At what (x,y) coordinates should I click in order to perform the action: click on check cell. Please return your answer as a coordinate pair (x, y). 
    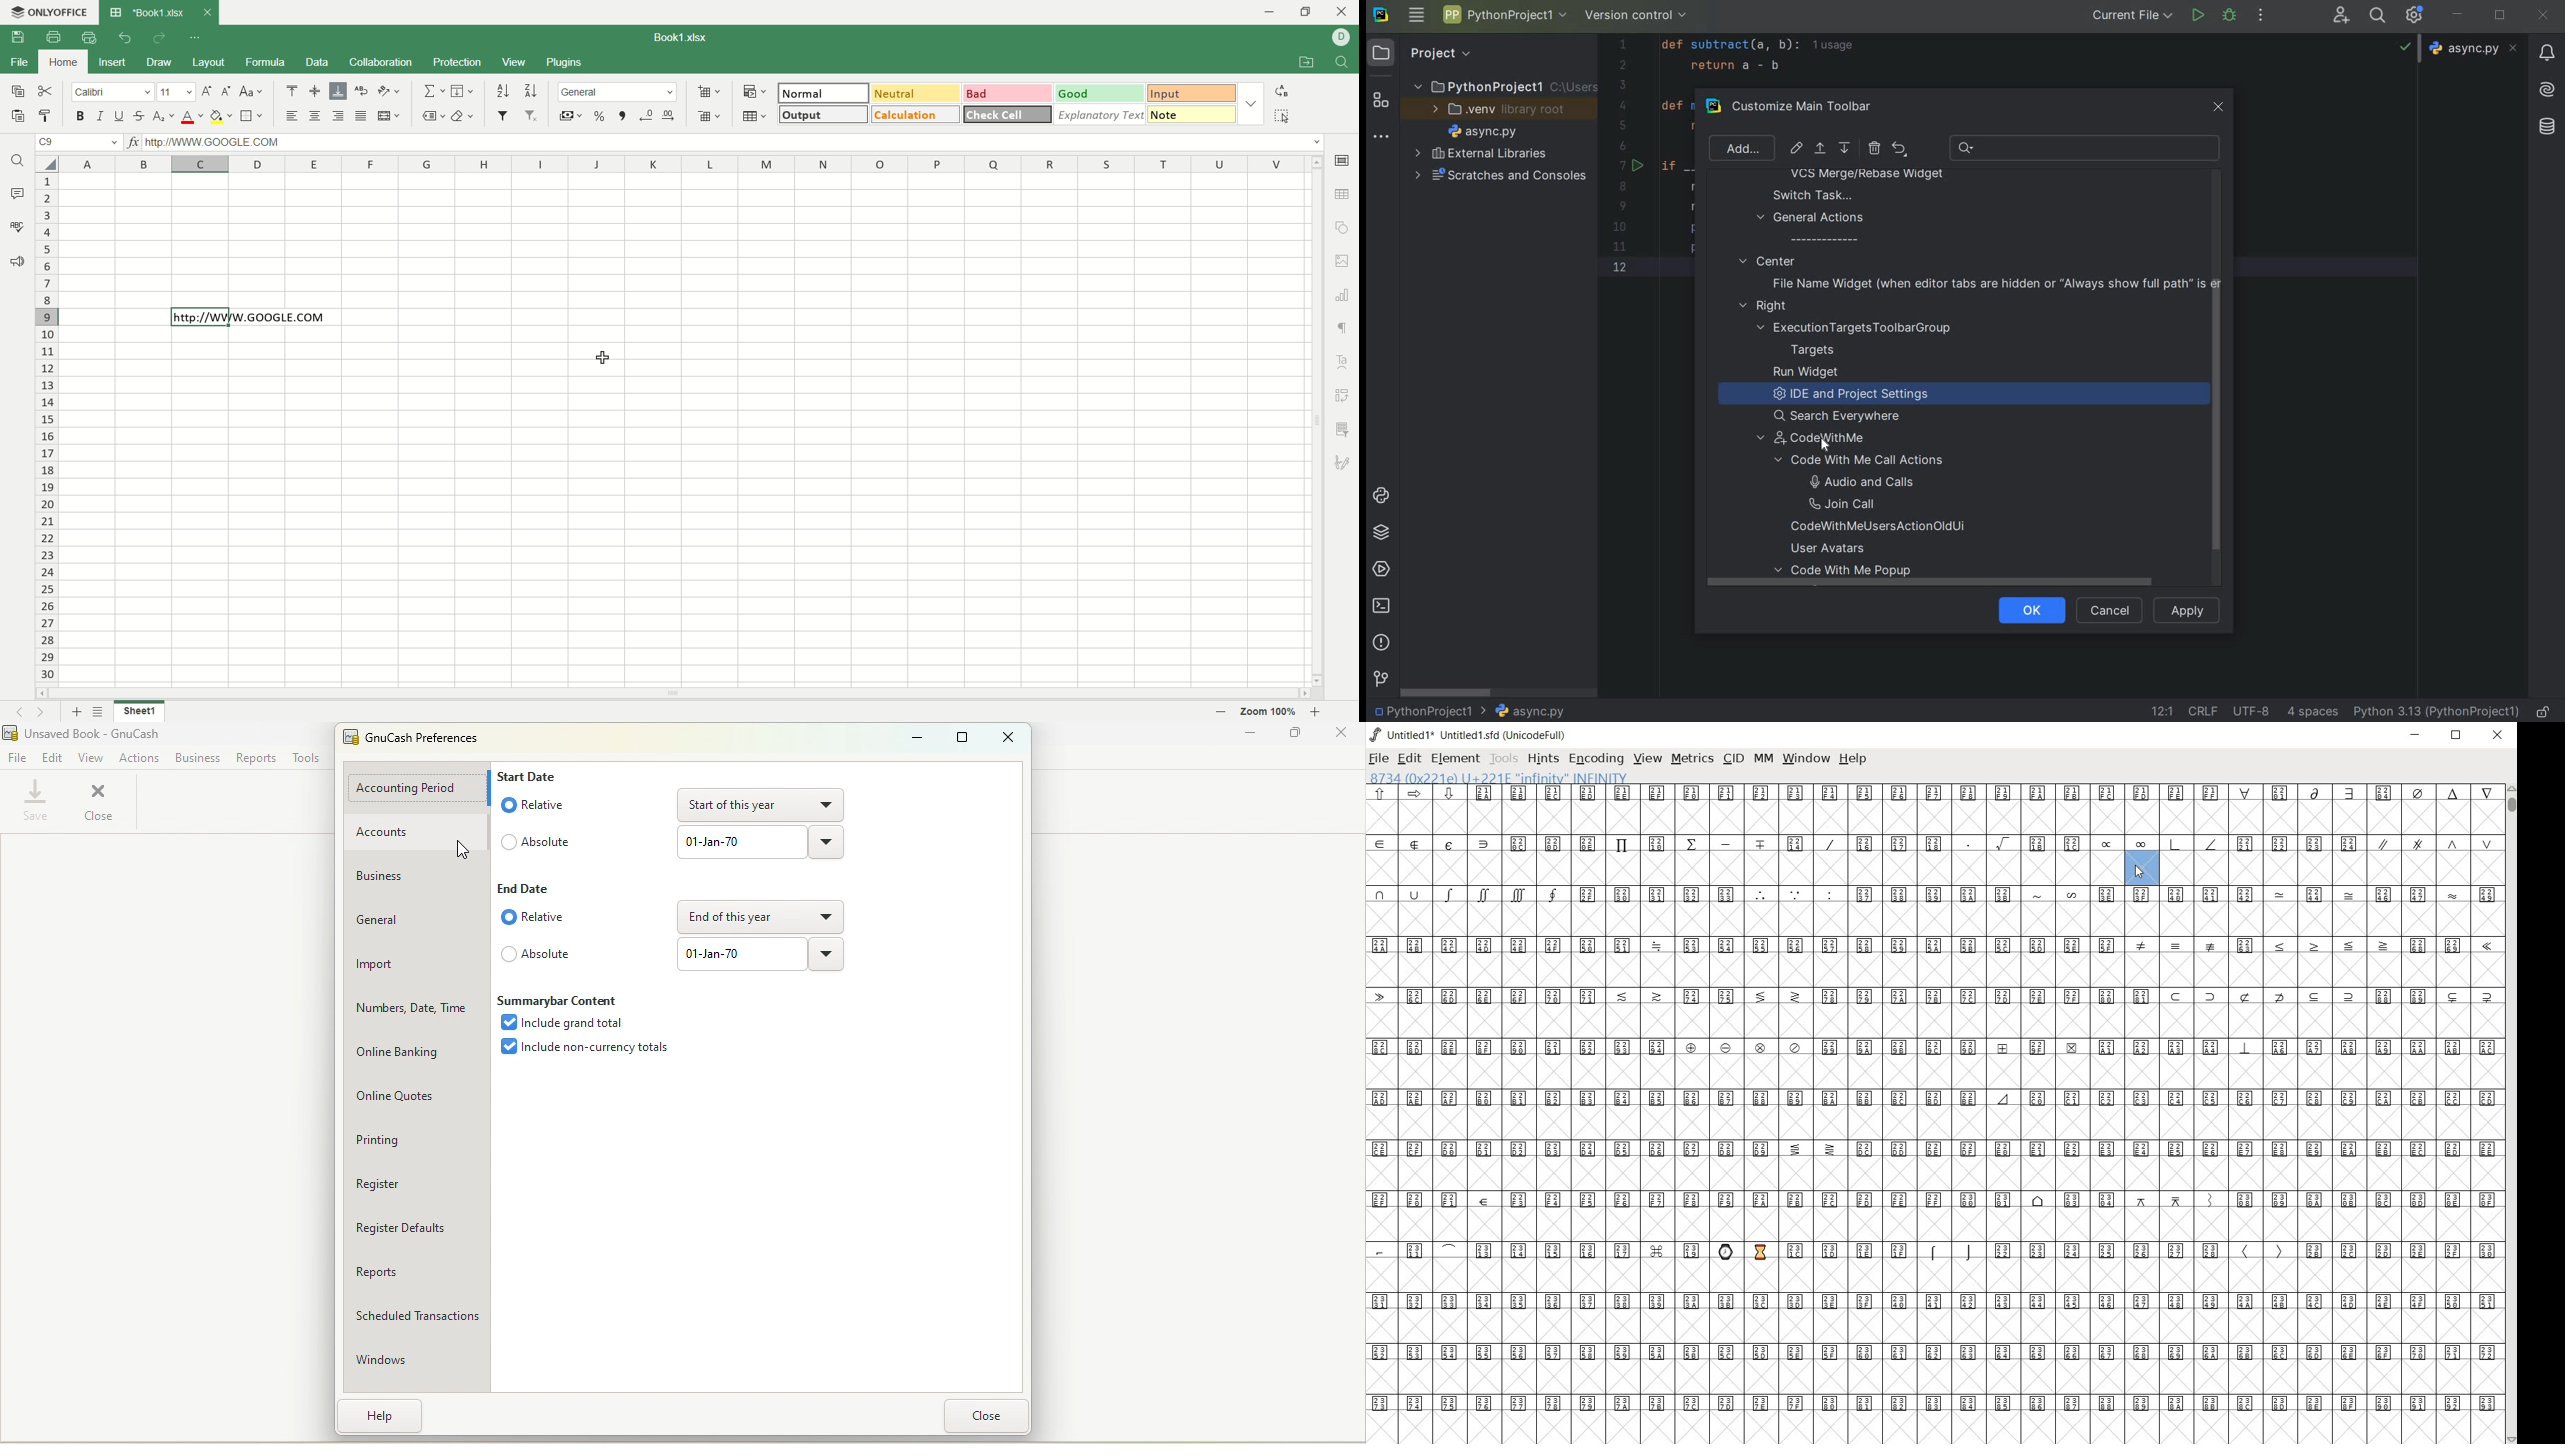
    Looking at the image, I should click on (1007, 115).